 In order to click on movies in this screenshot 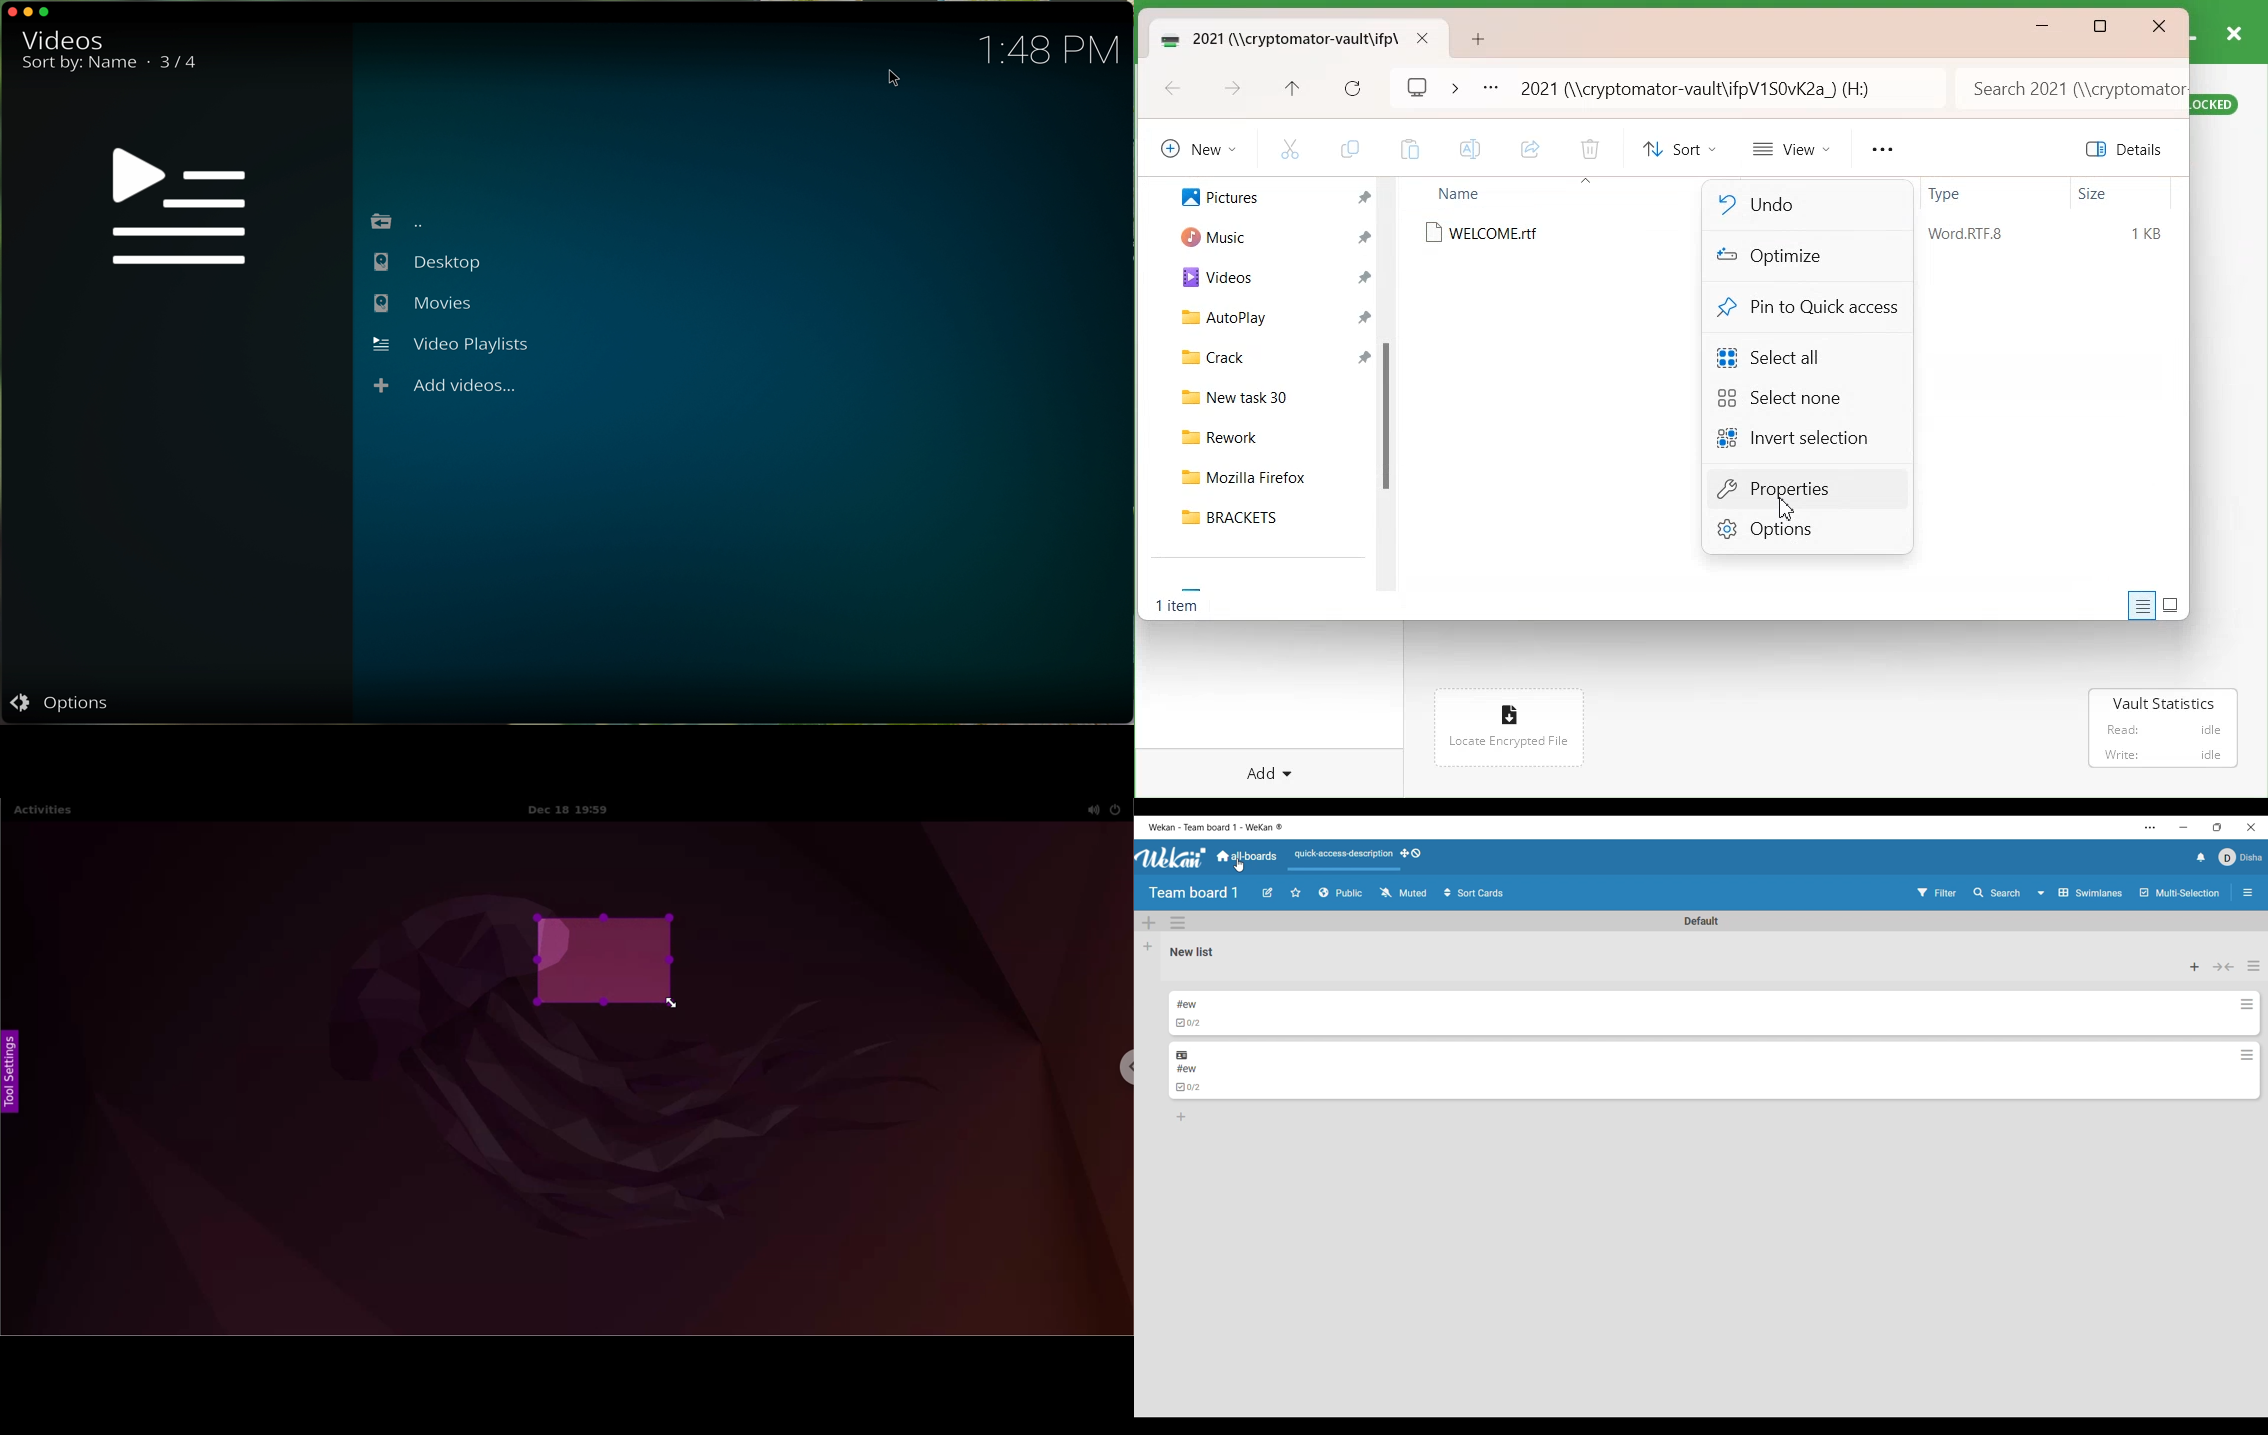, I will do `click(428, 302)`.